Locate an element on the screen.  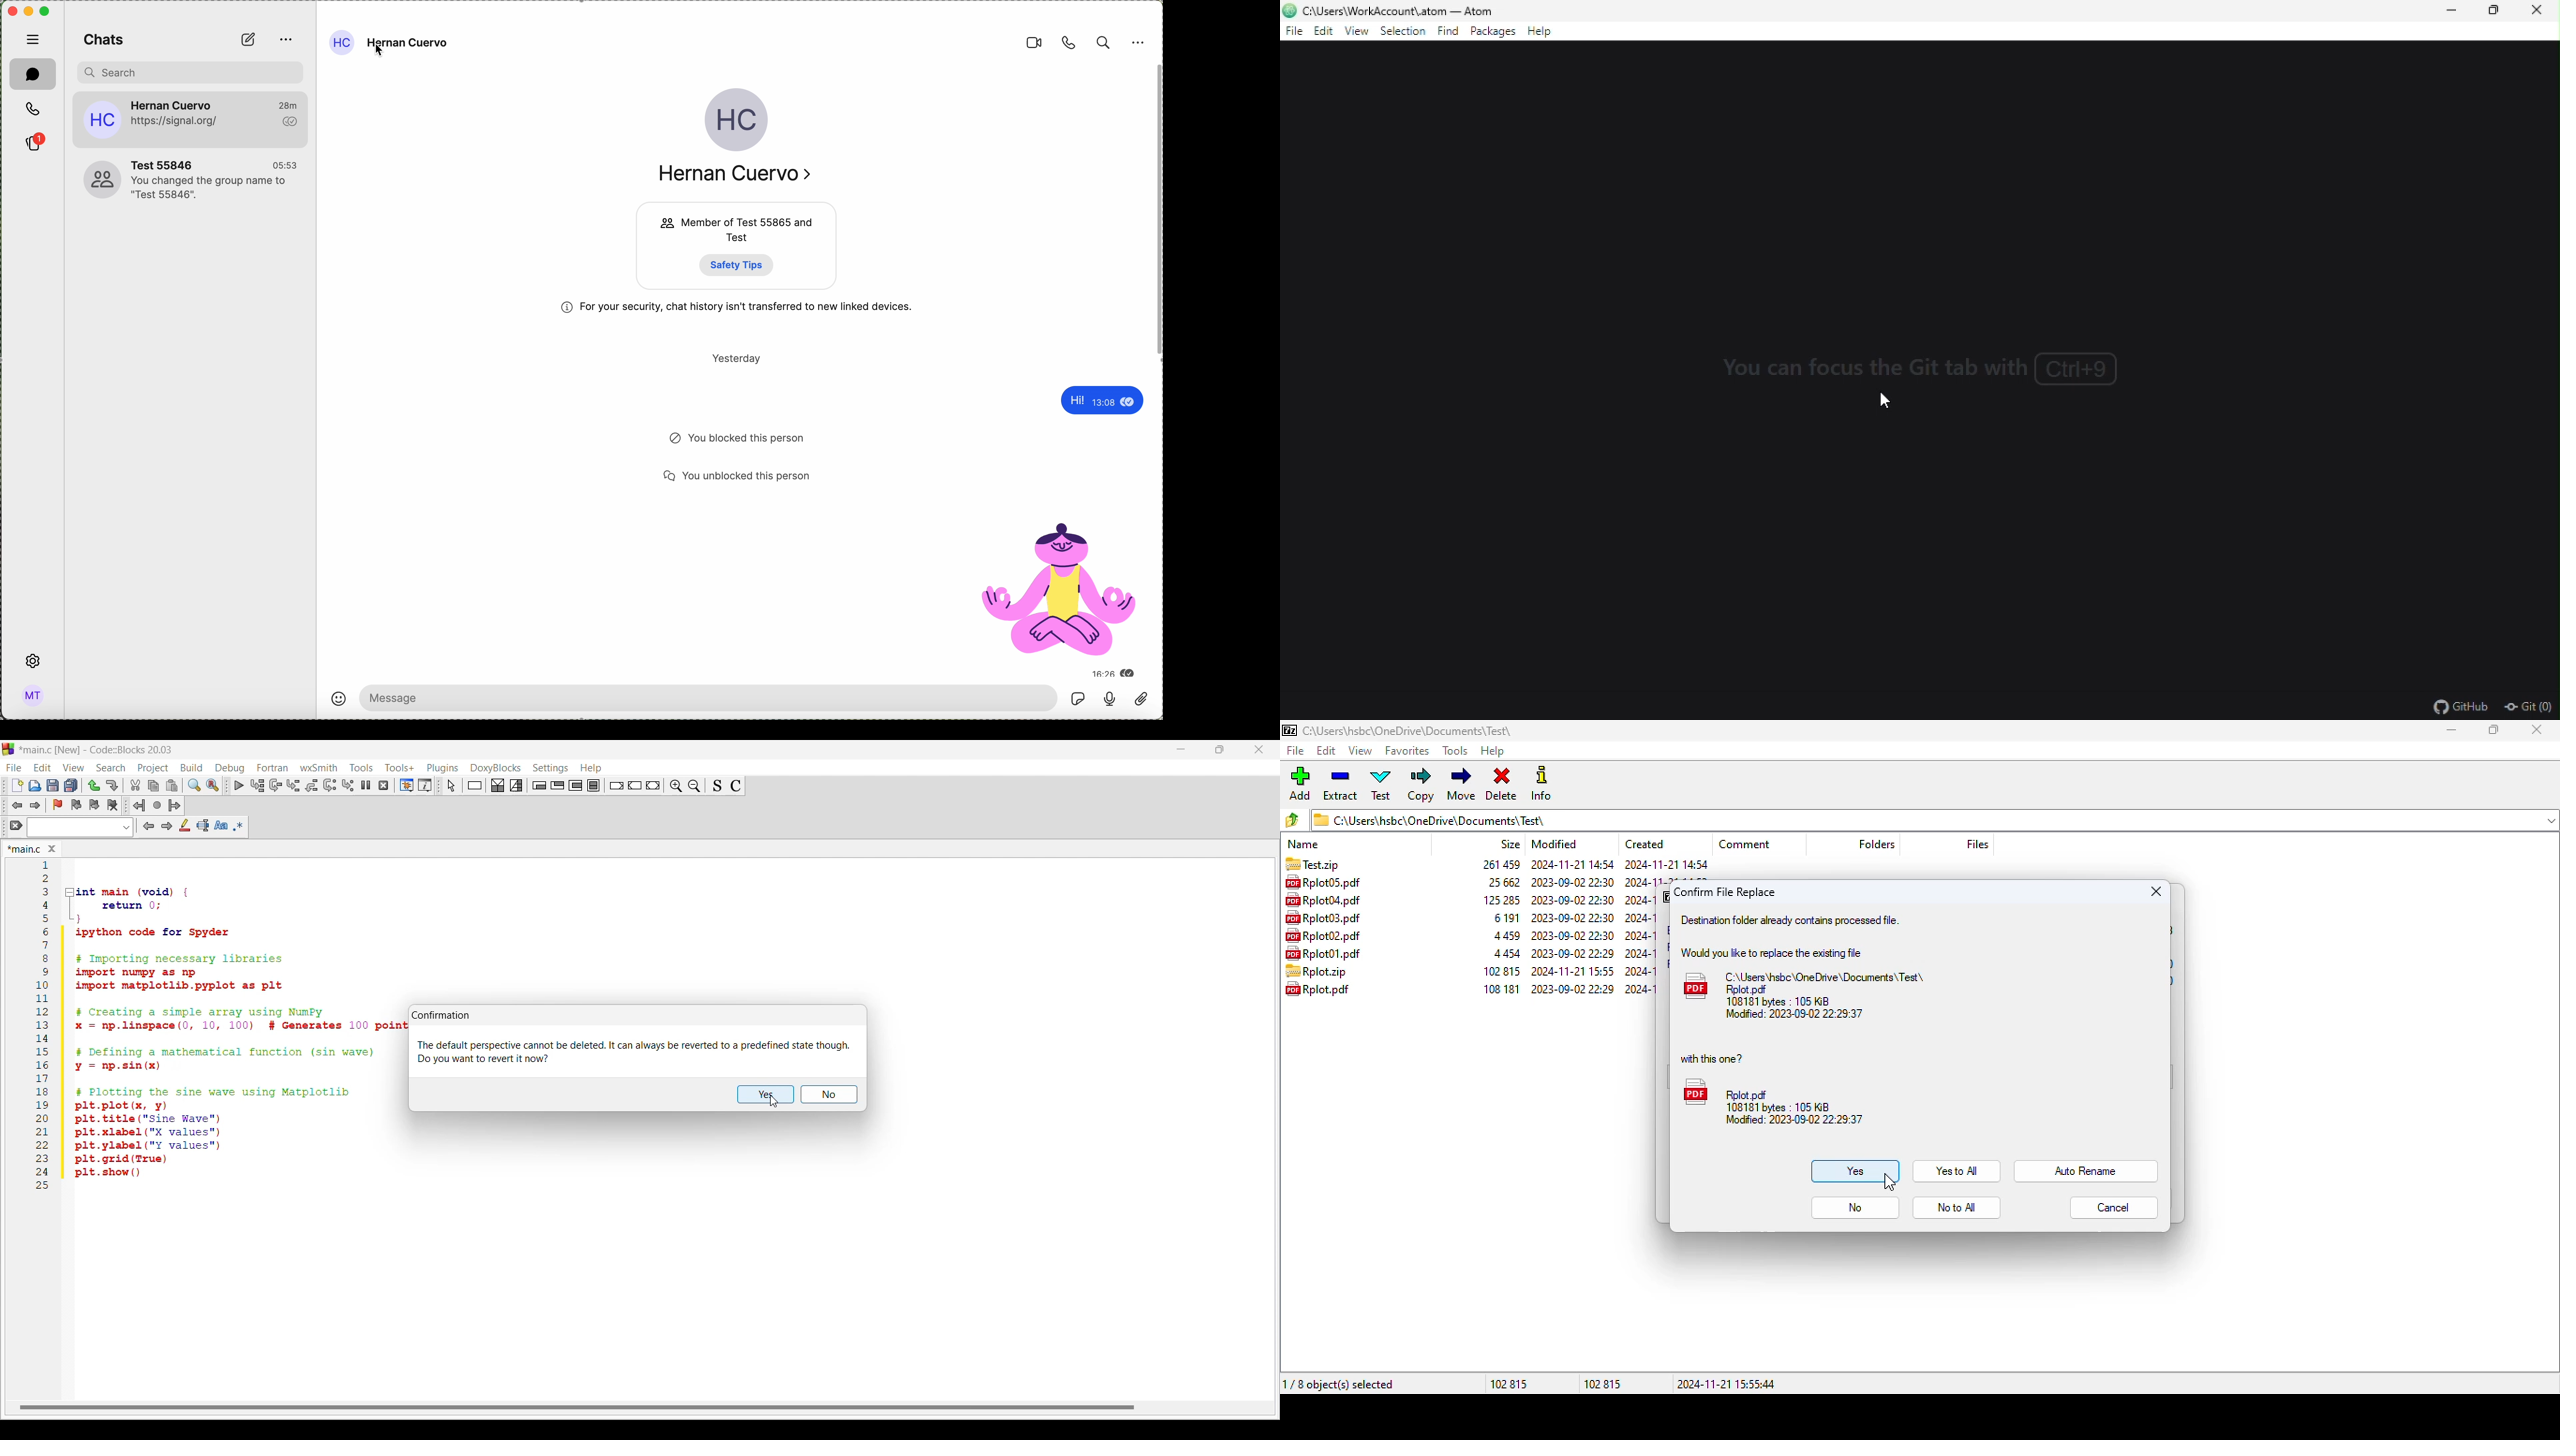
seen is located at coordinates (289, 121).